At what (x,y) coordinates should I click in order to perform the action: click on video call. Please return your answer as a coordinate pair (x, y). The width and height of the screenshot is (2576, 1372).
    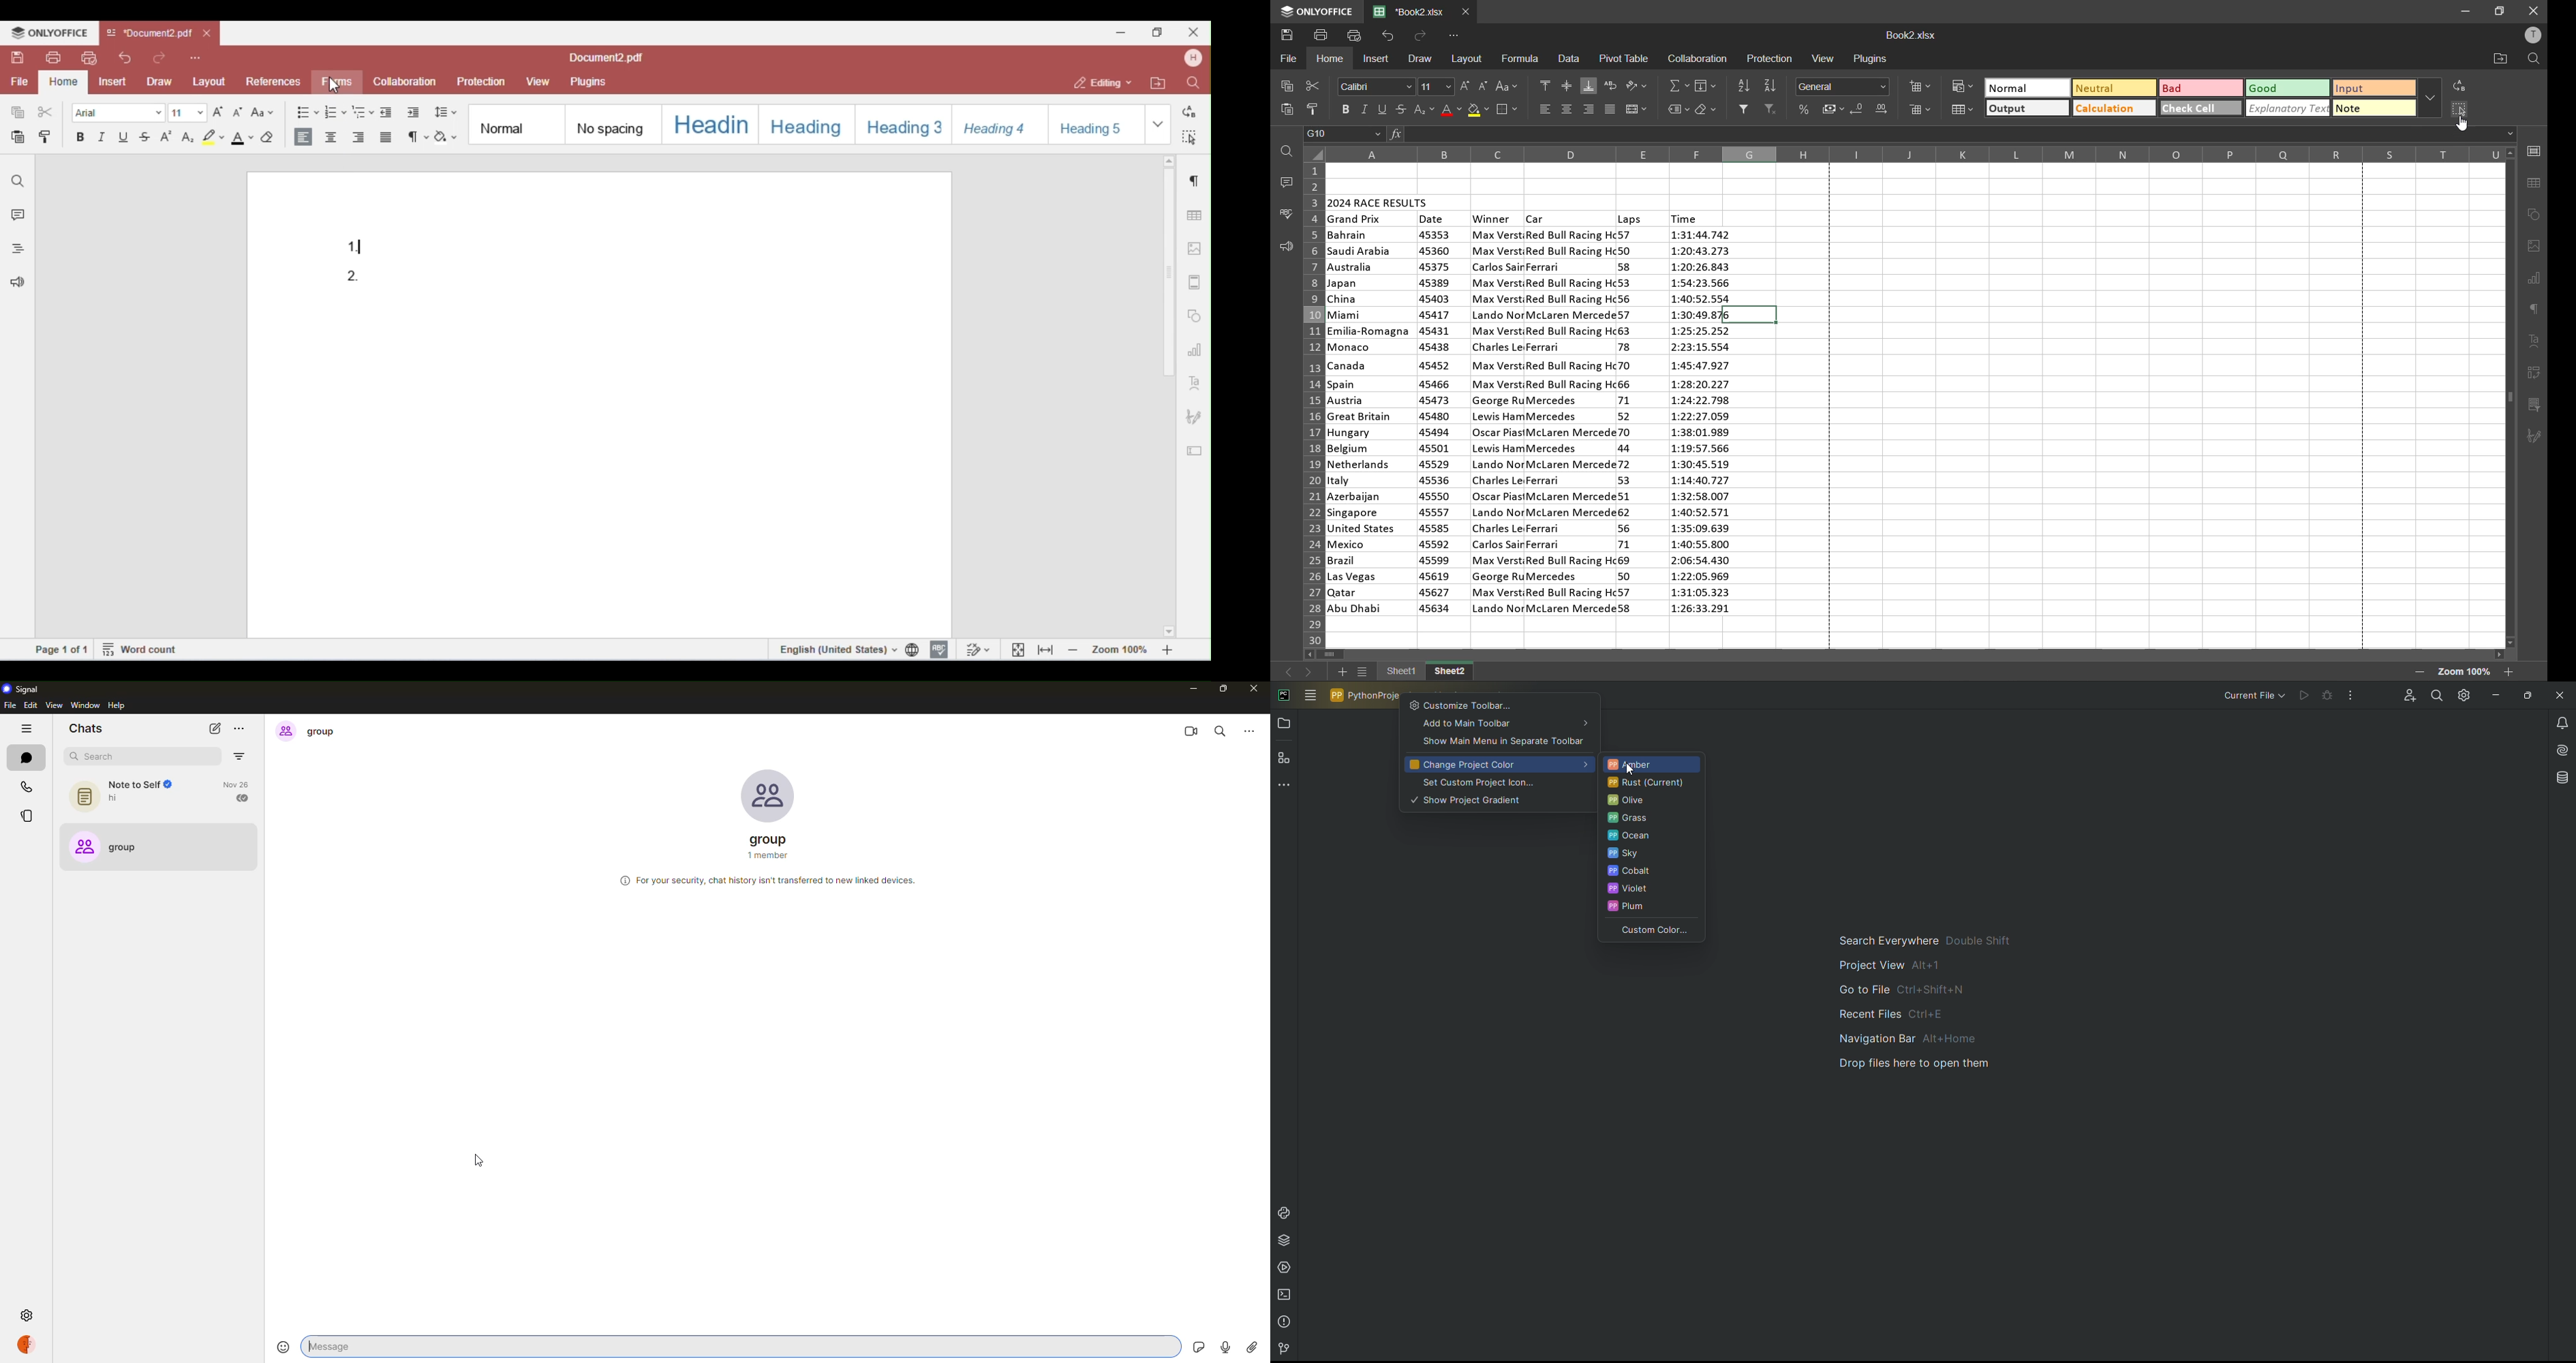
    Looking at the image, I should click on (1191, 730).